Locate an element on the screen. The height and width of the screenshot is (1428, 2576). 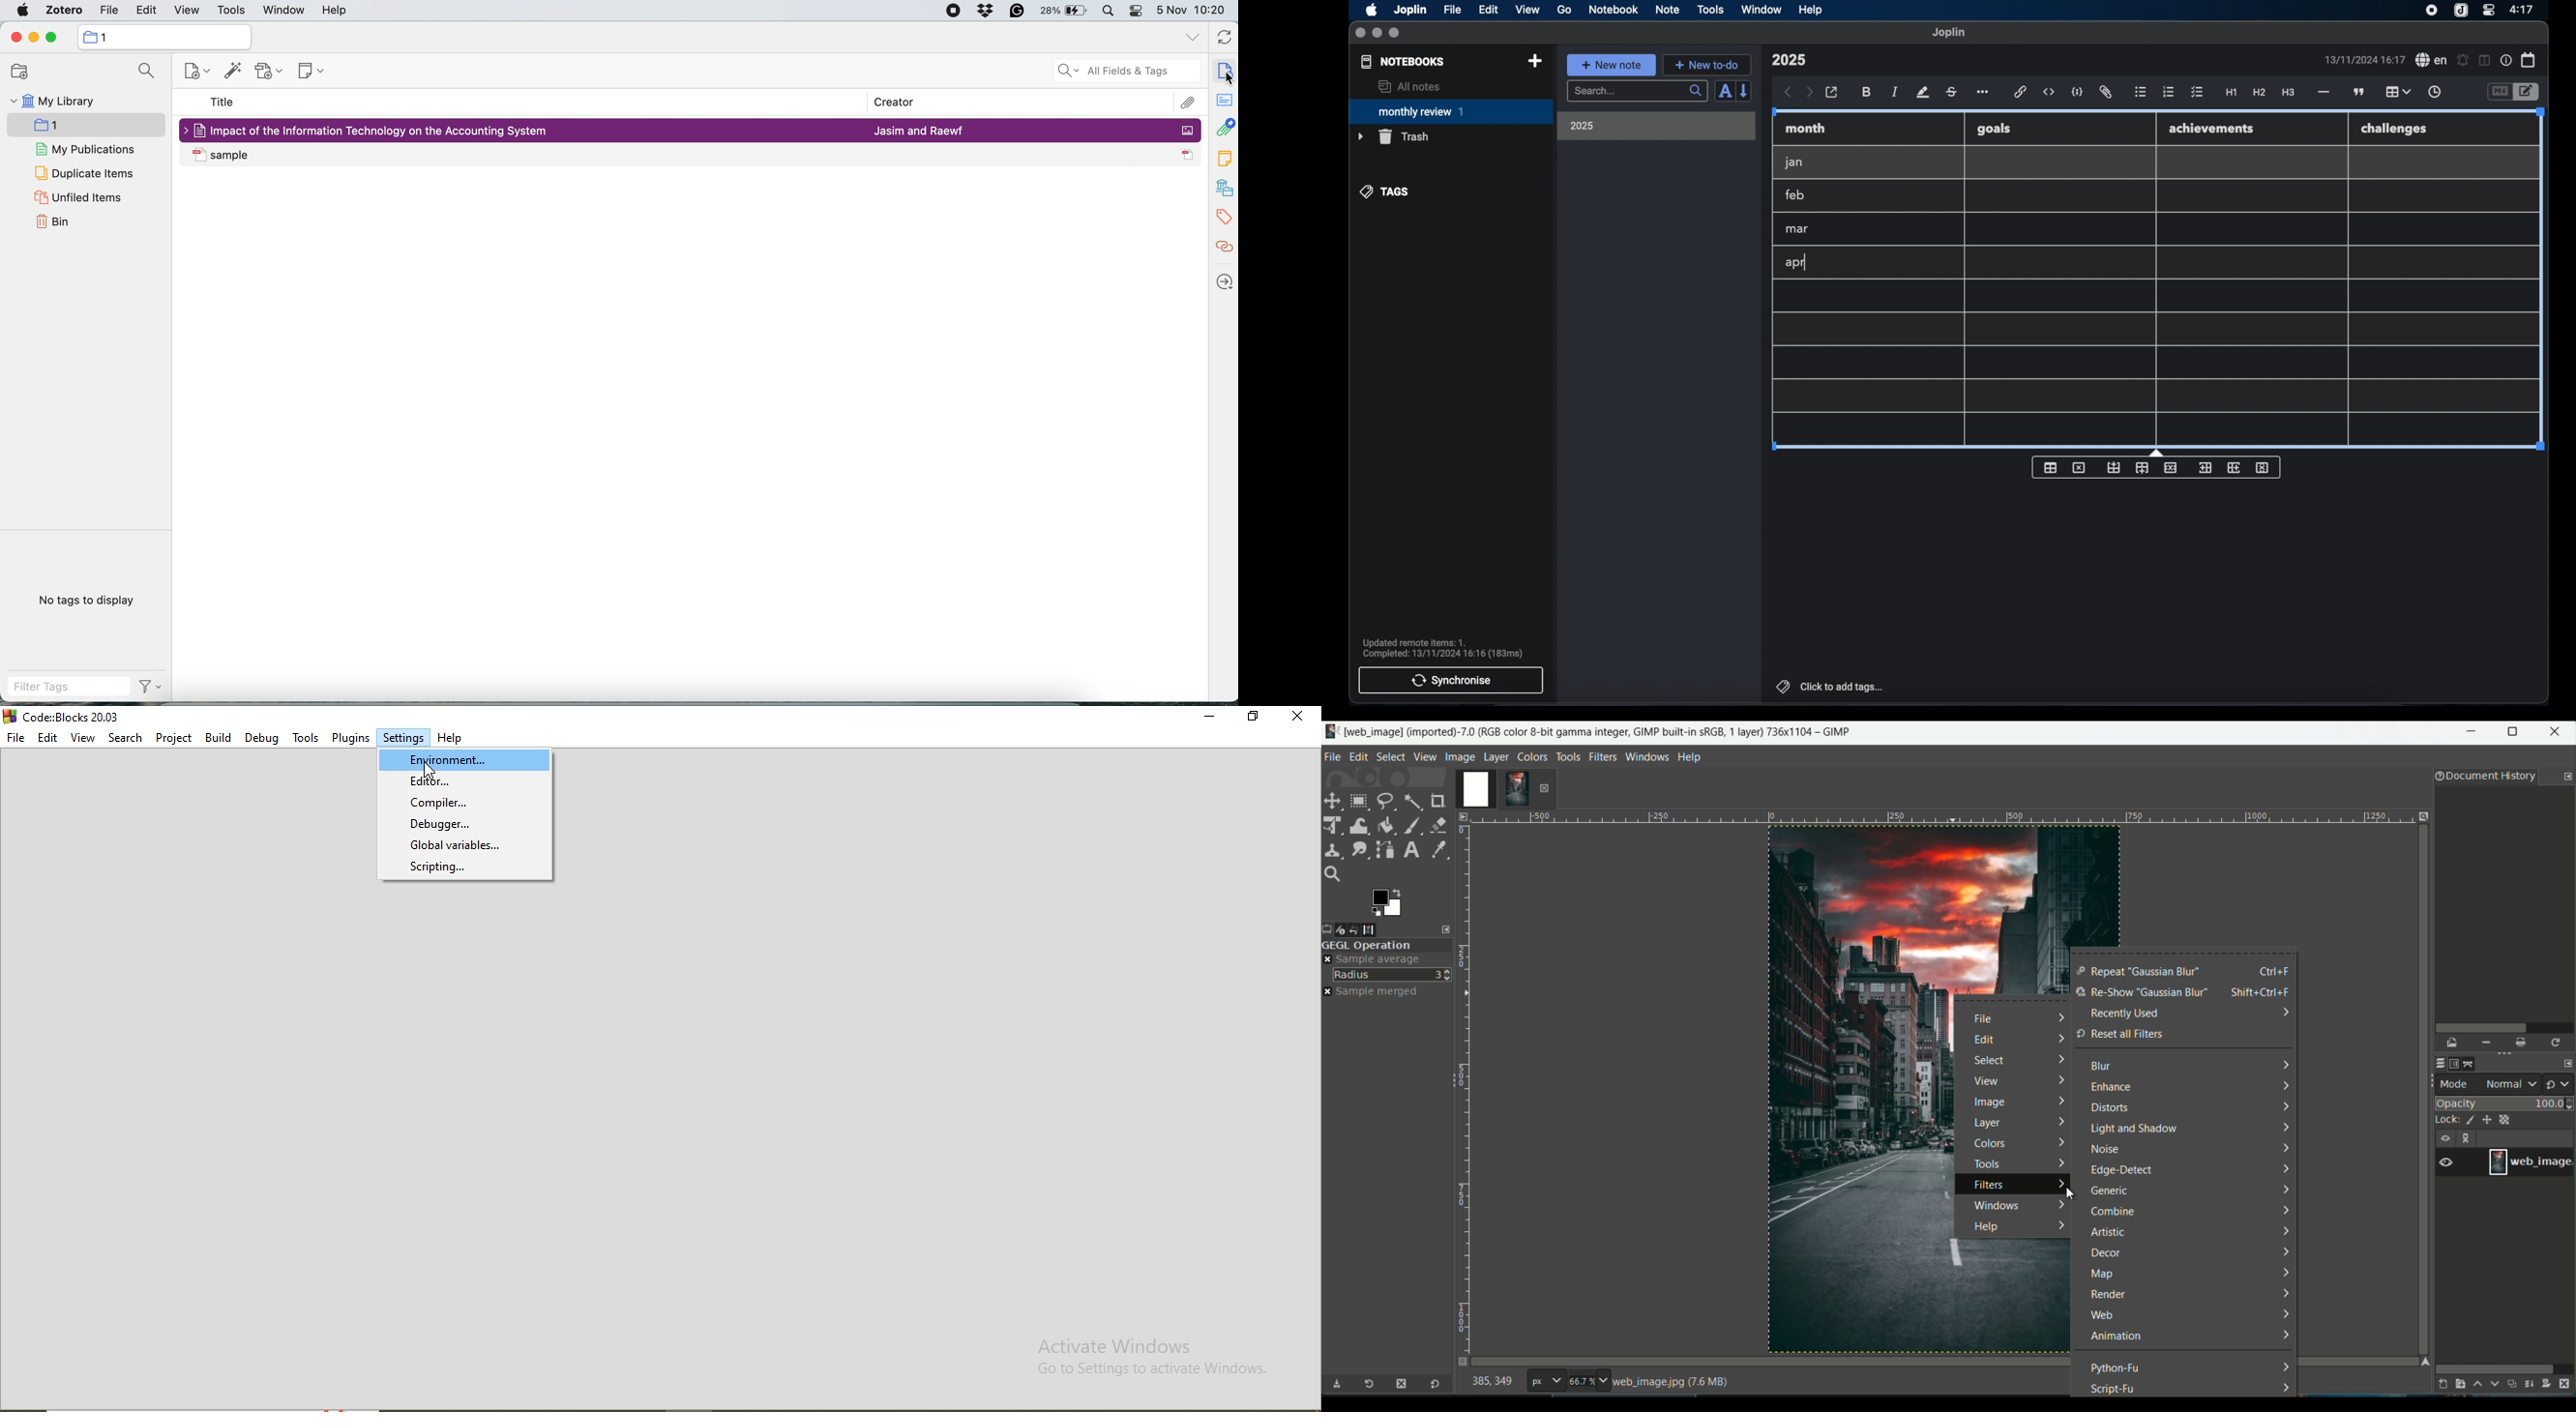
abstract is located at coordinates (1224, 100).